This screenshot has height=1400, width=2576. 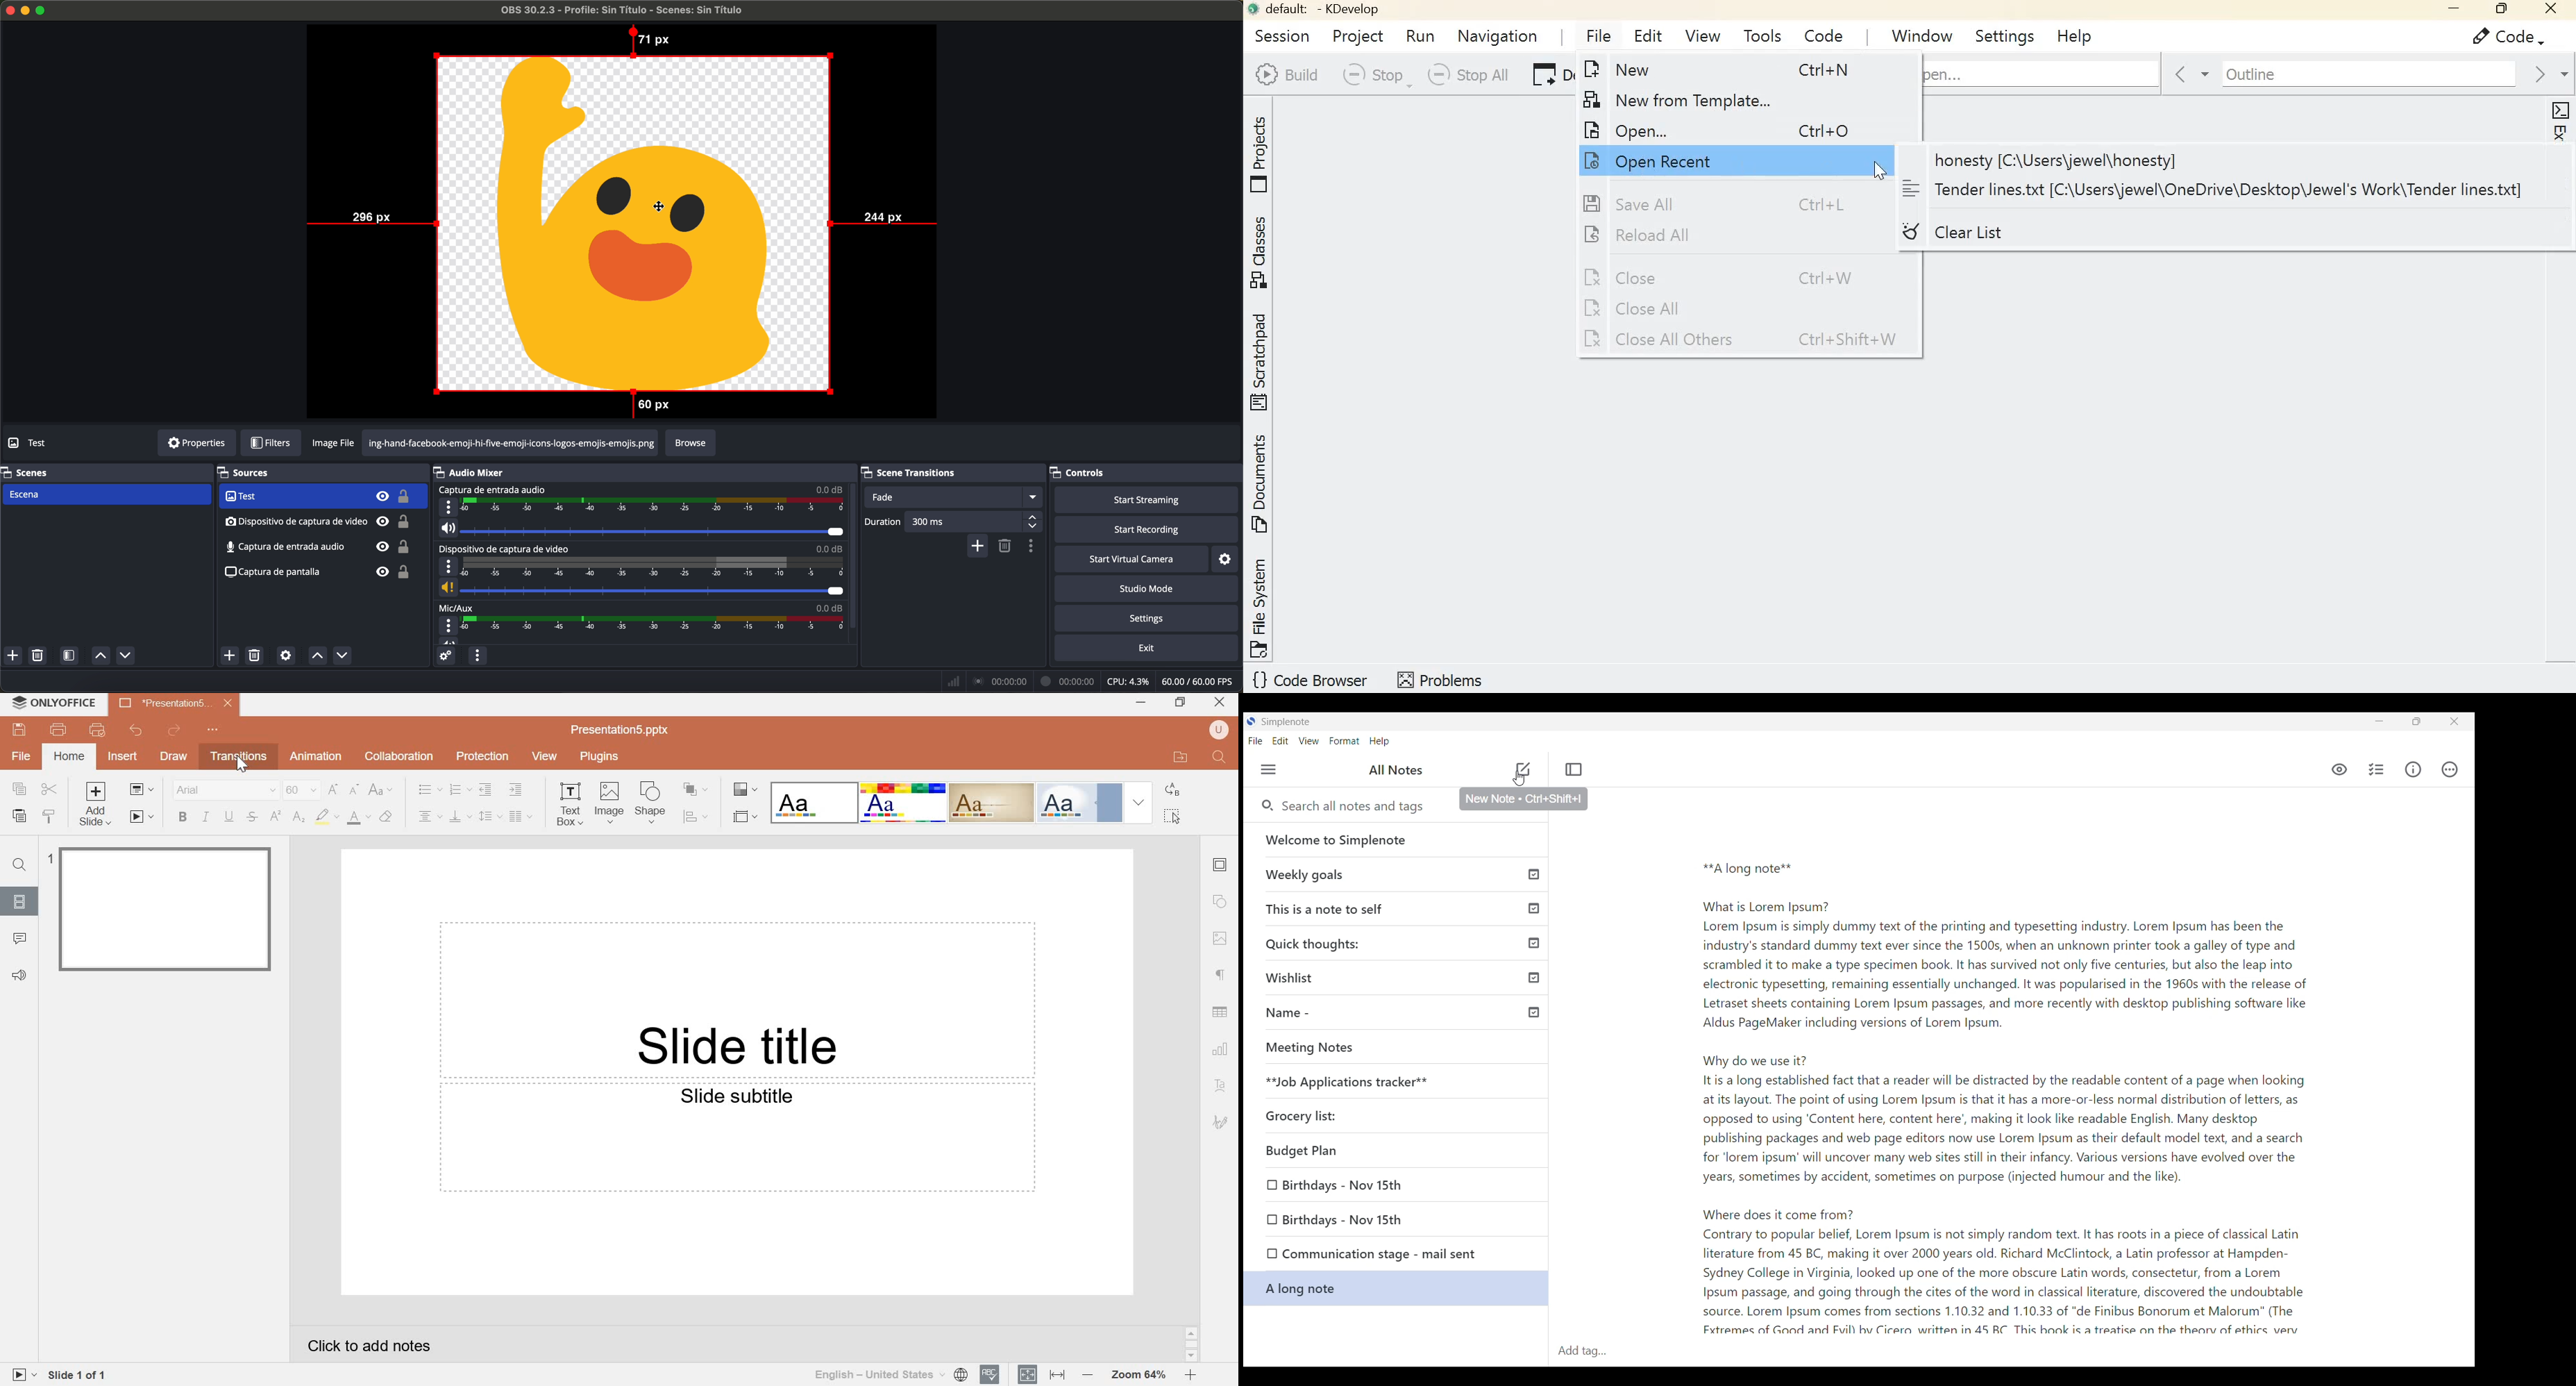 I want to click on resize, so click(x=2417, y=721).